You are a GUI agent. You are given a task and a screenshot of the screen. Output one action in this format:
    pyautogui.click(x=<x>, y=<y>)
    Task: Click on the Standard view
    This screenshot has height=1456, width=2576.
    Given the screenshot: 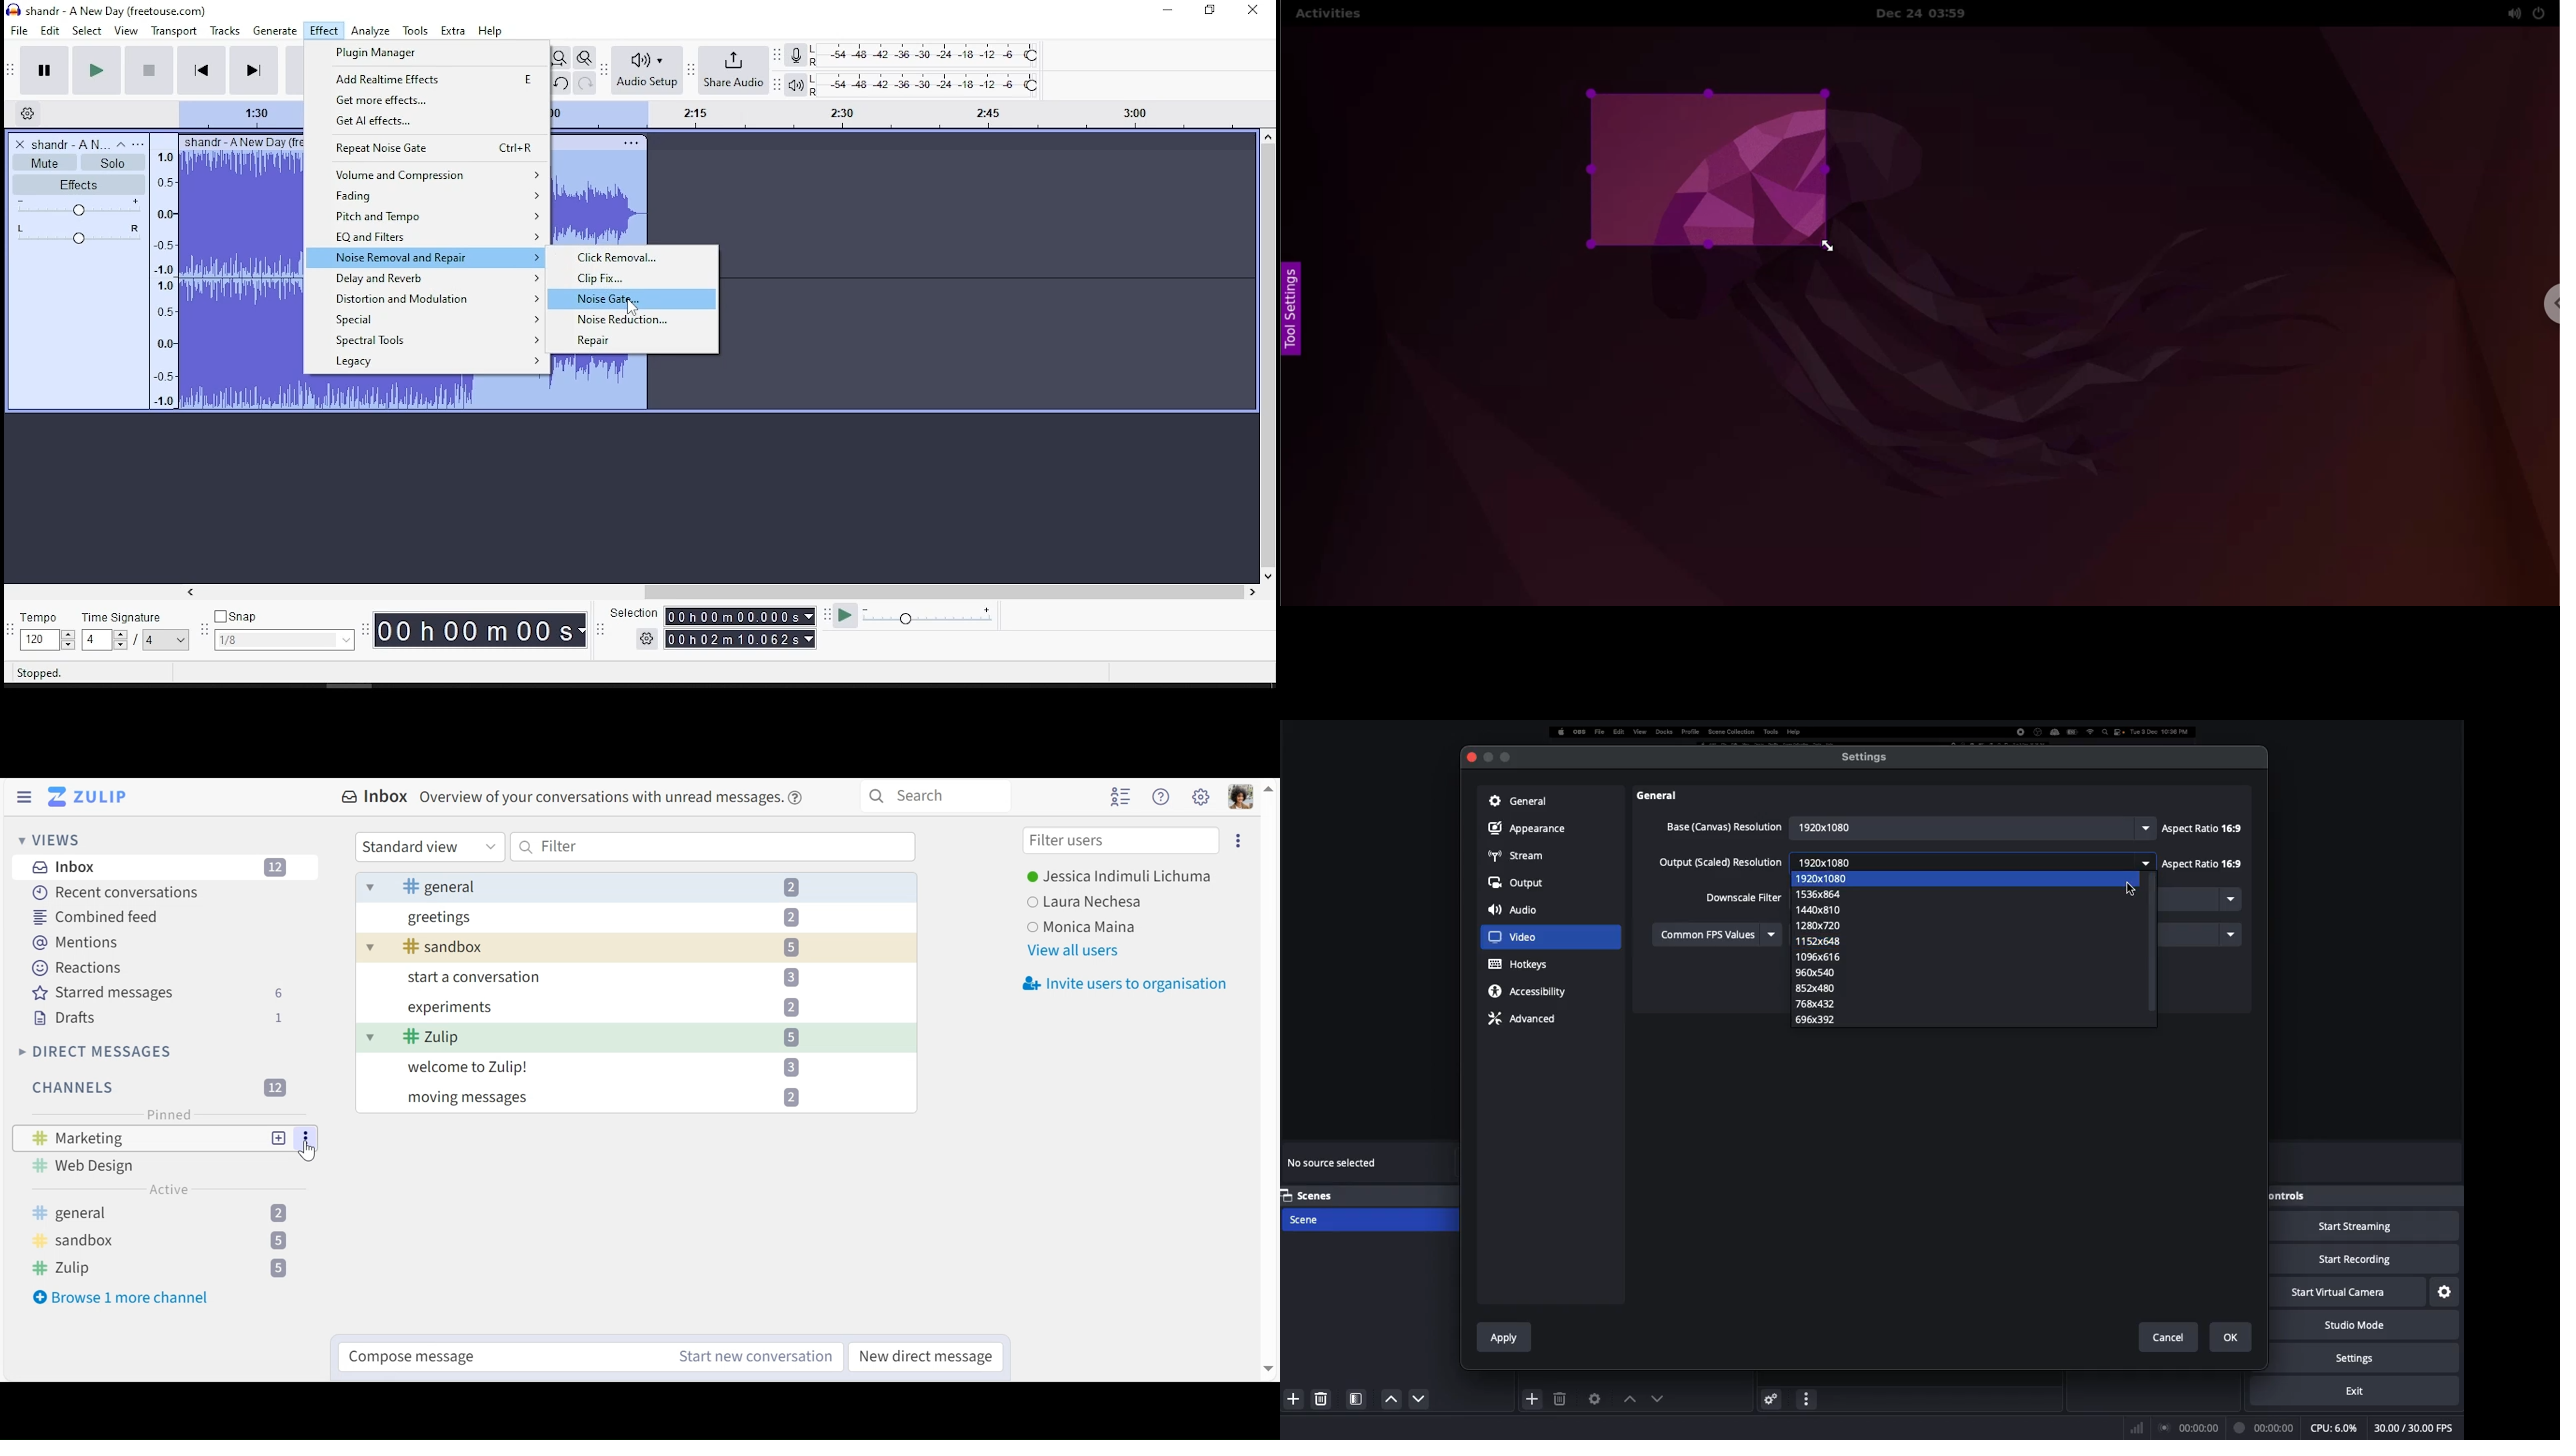 What is the action you would take?
    pyautogui.click(x=429, y=847)
    